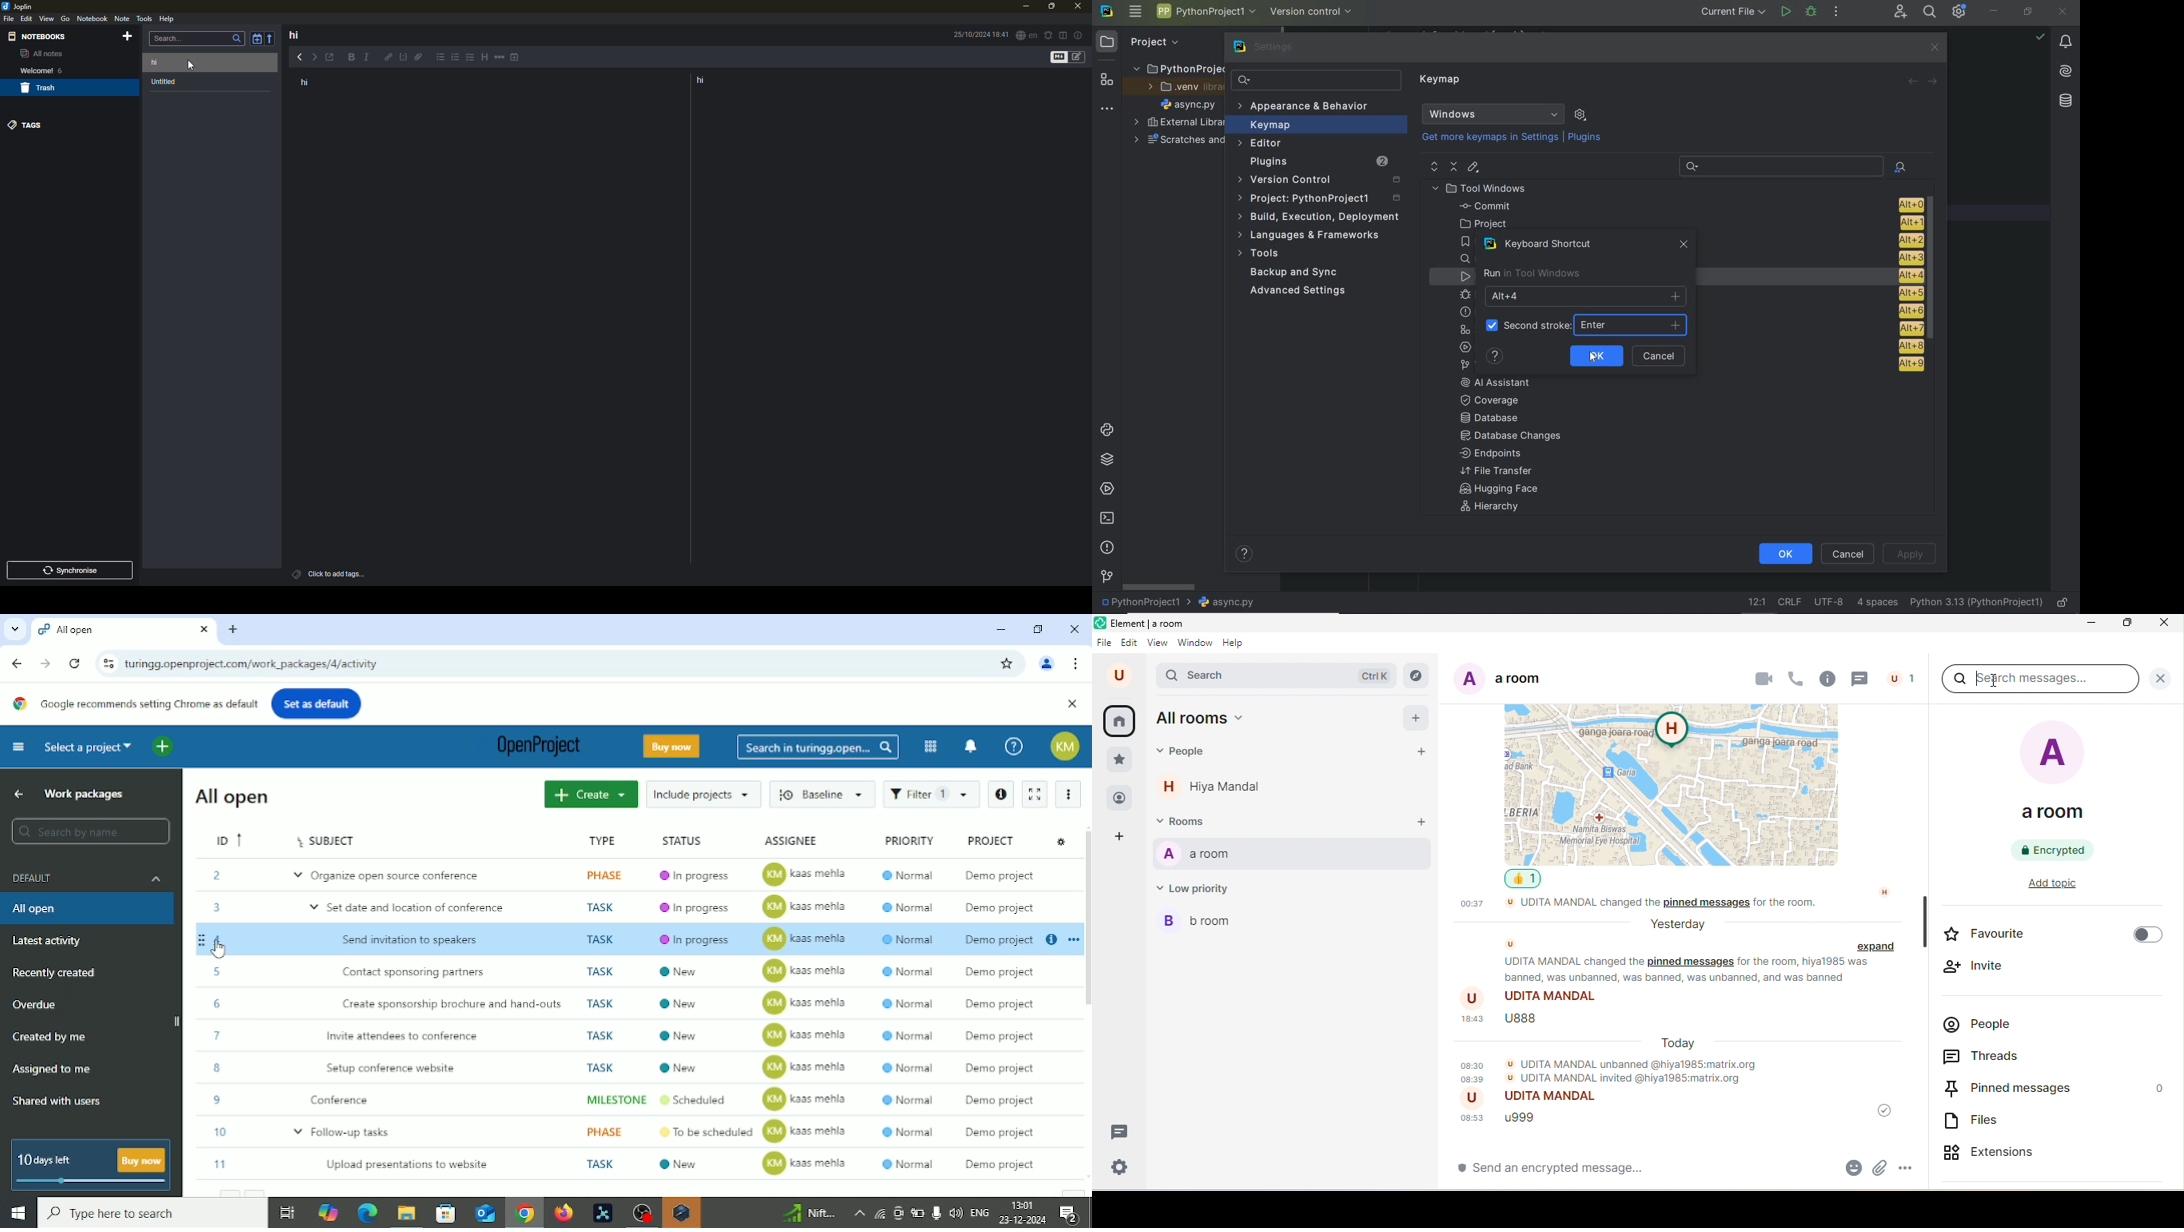  Describe the element at coordinates (1074, 630) in the screenshot. I see `Close` at that location.